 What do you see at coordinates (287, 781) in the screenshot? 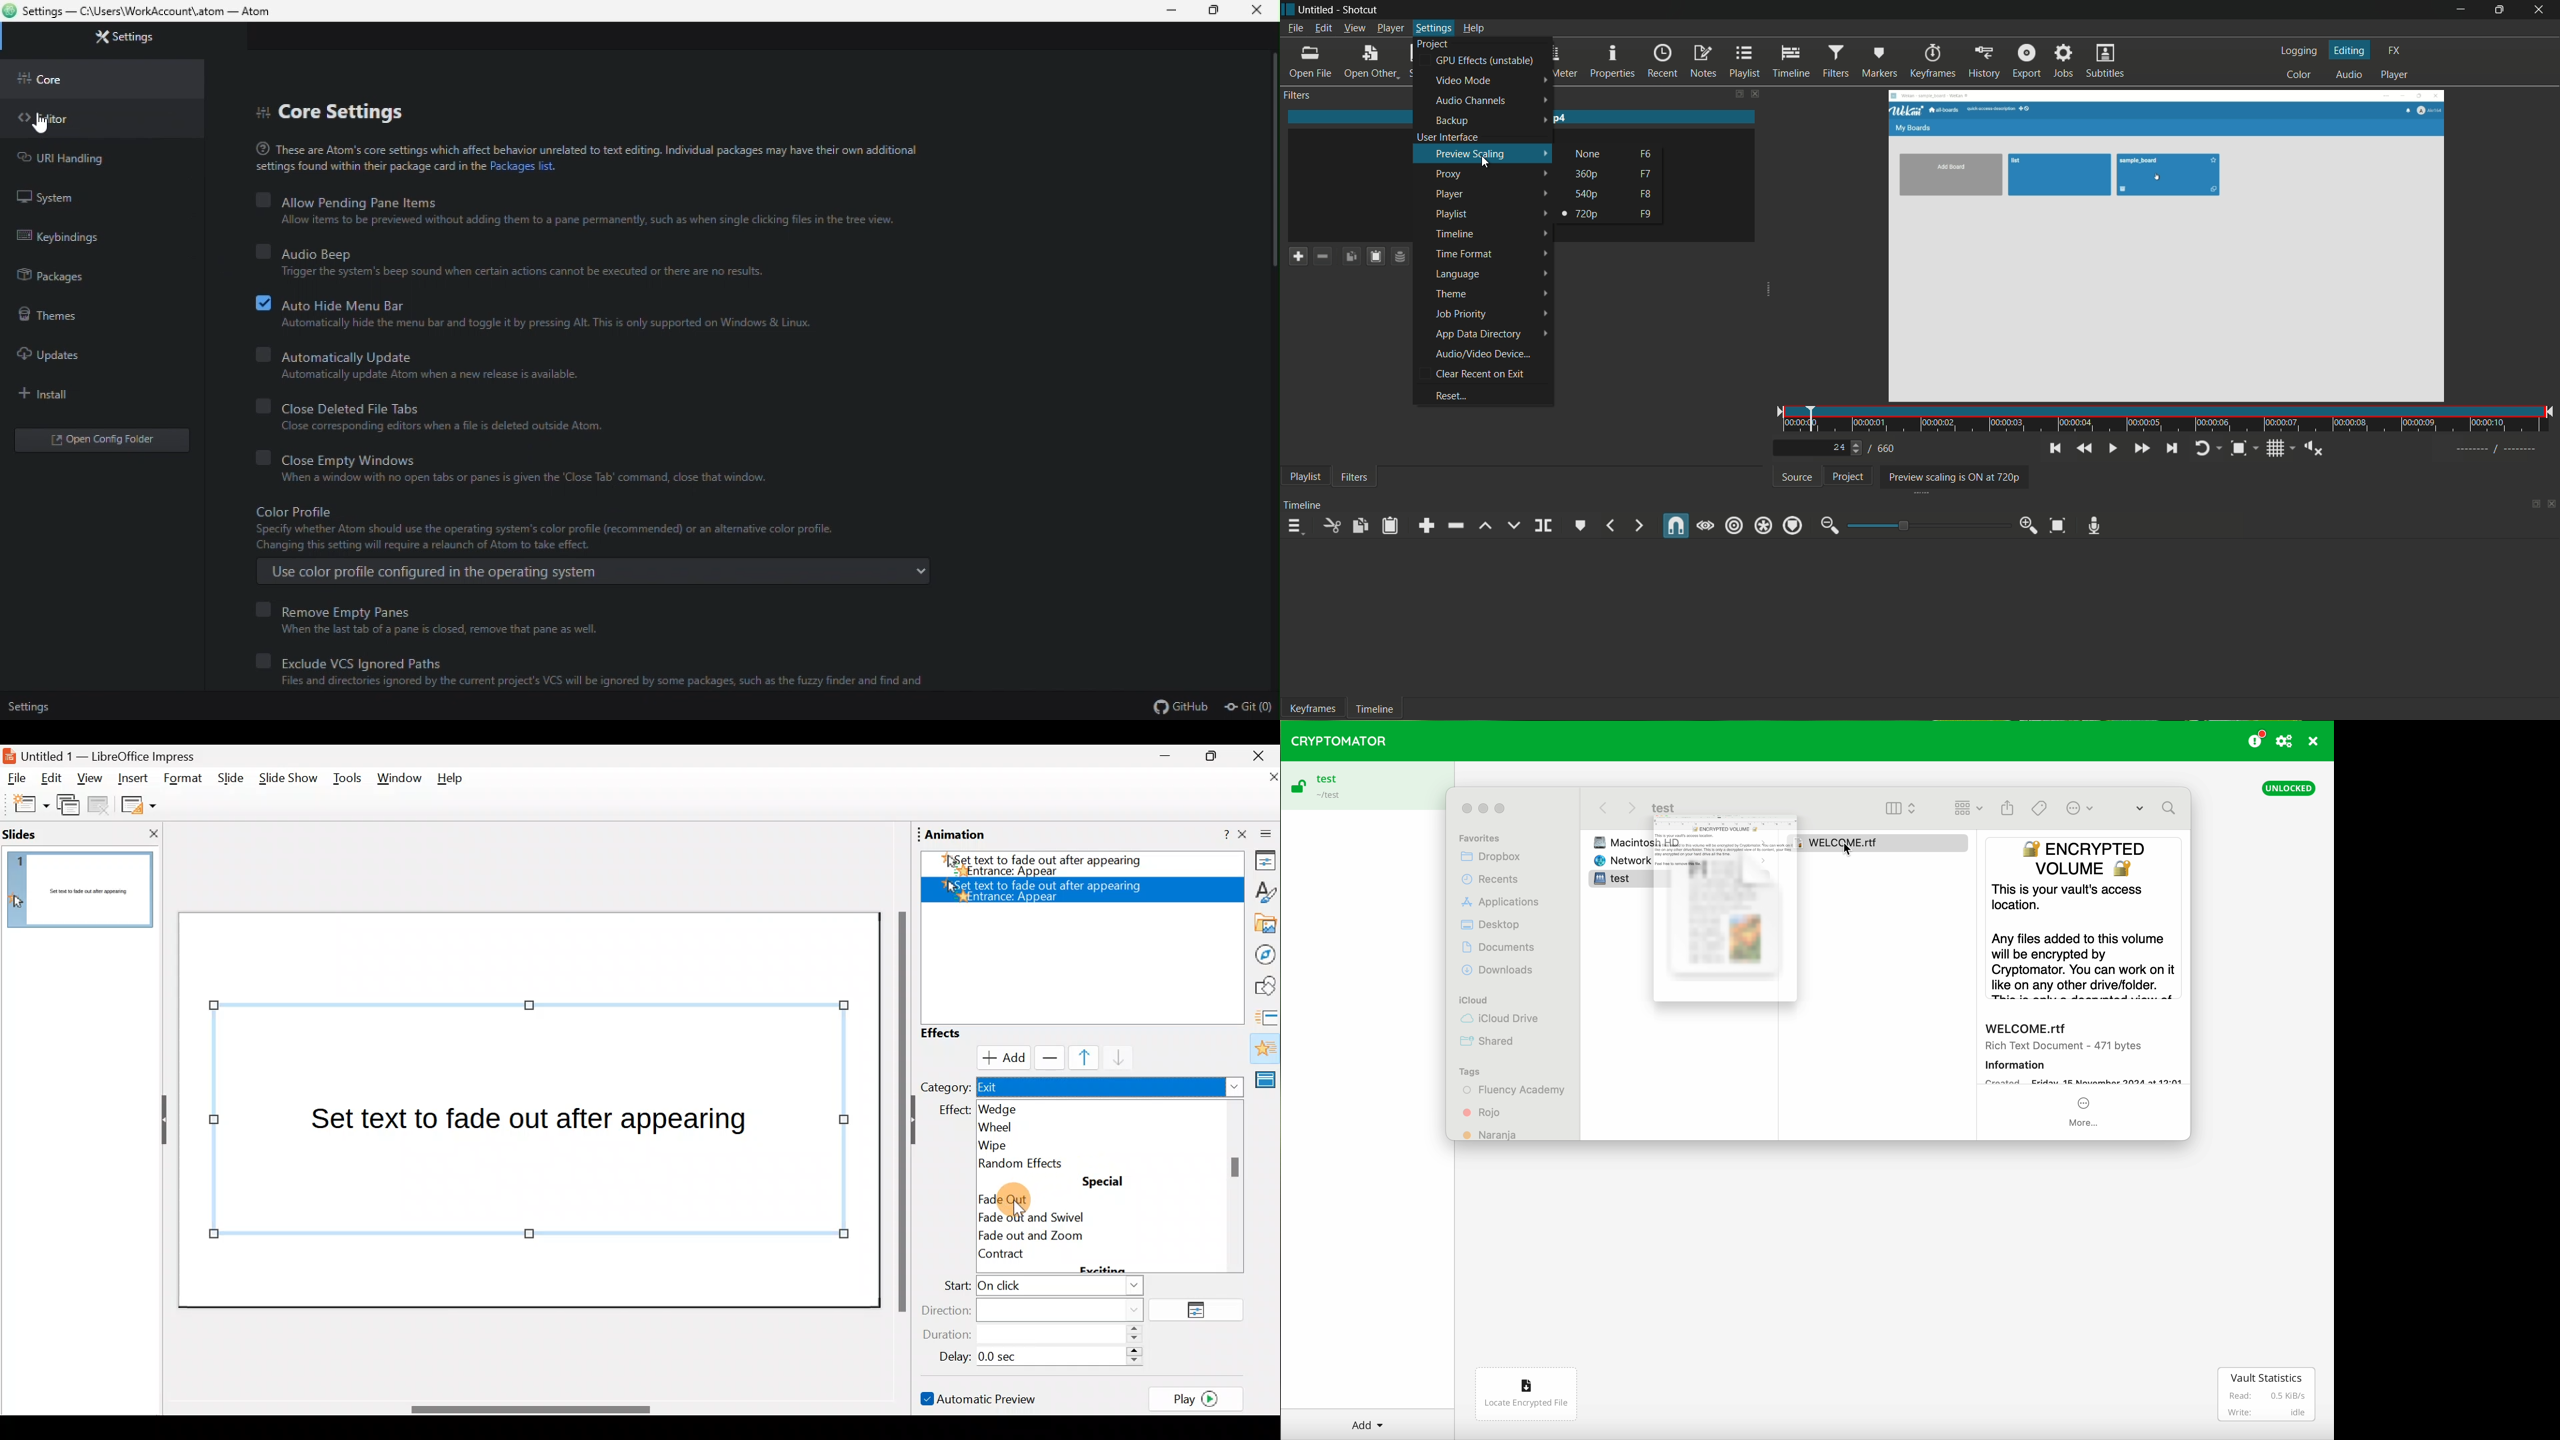
I see `Slide show` at bounding box center [287, 781].